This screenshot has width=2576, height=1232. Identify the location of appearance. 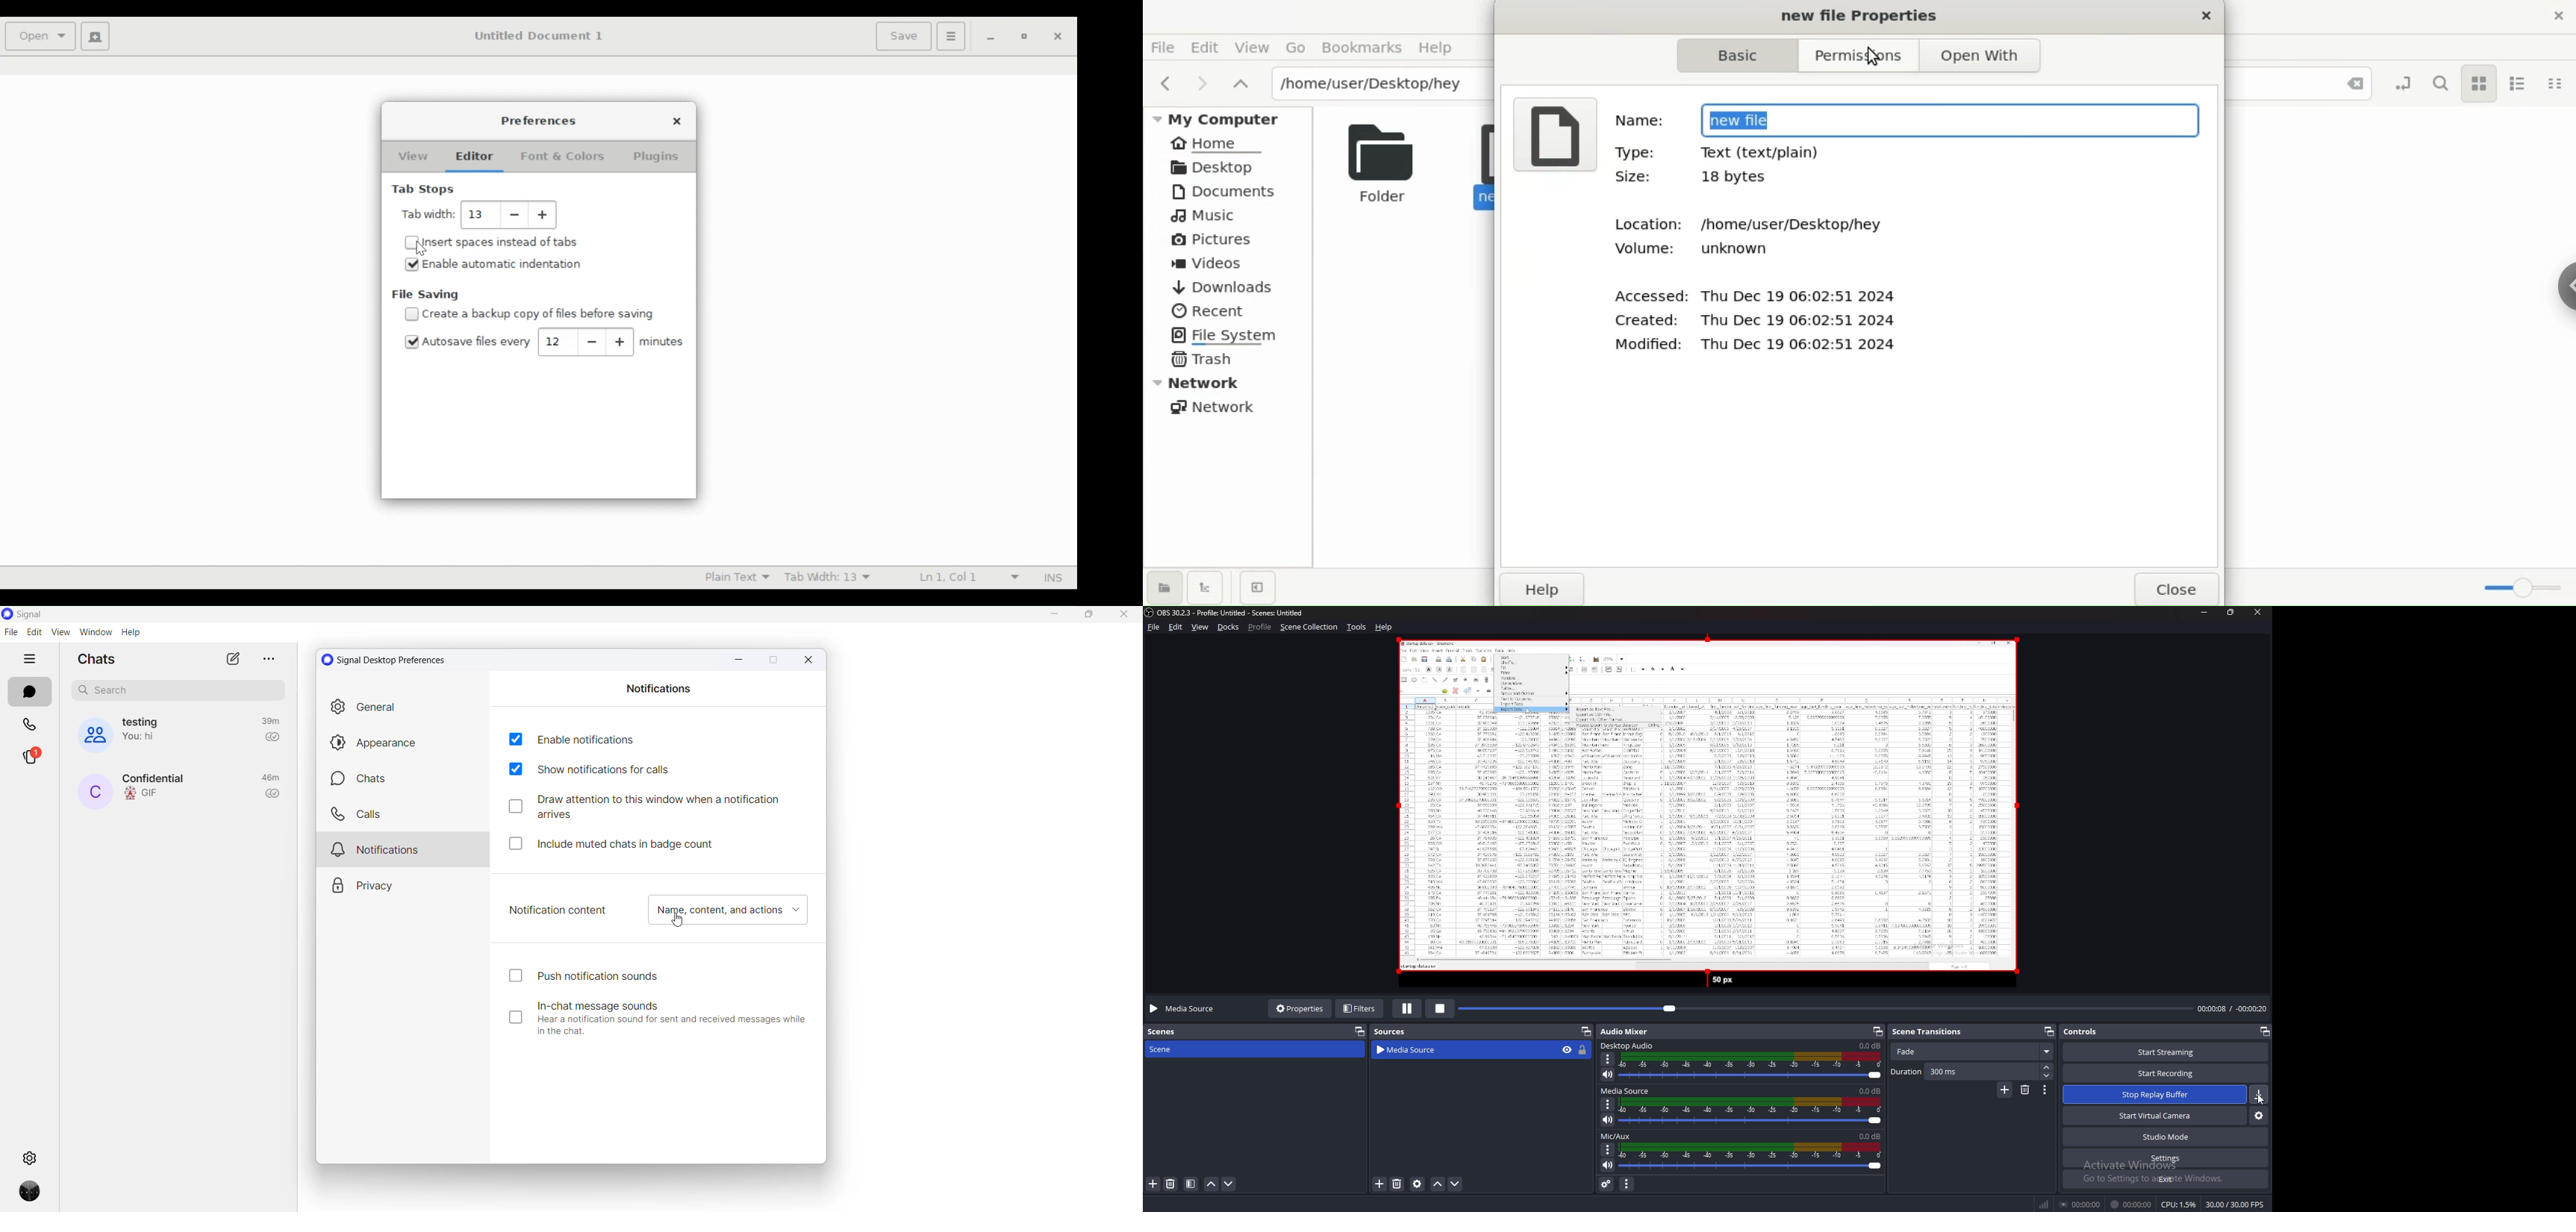
(406, 742).